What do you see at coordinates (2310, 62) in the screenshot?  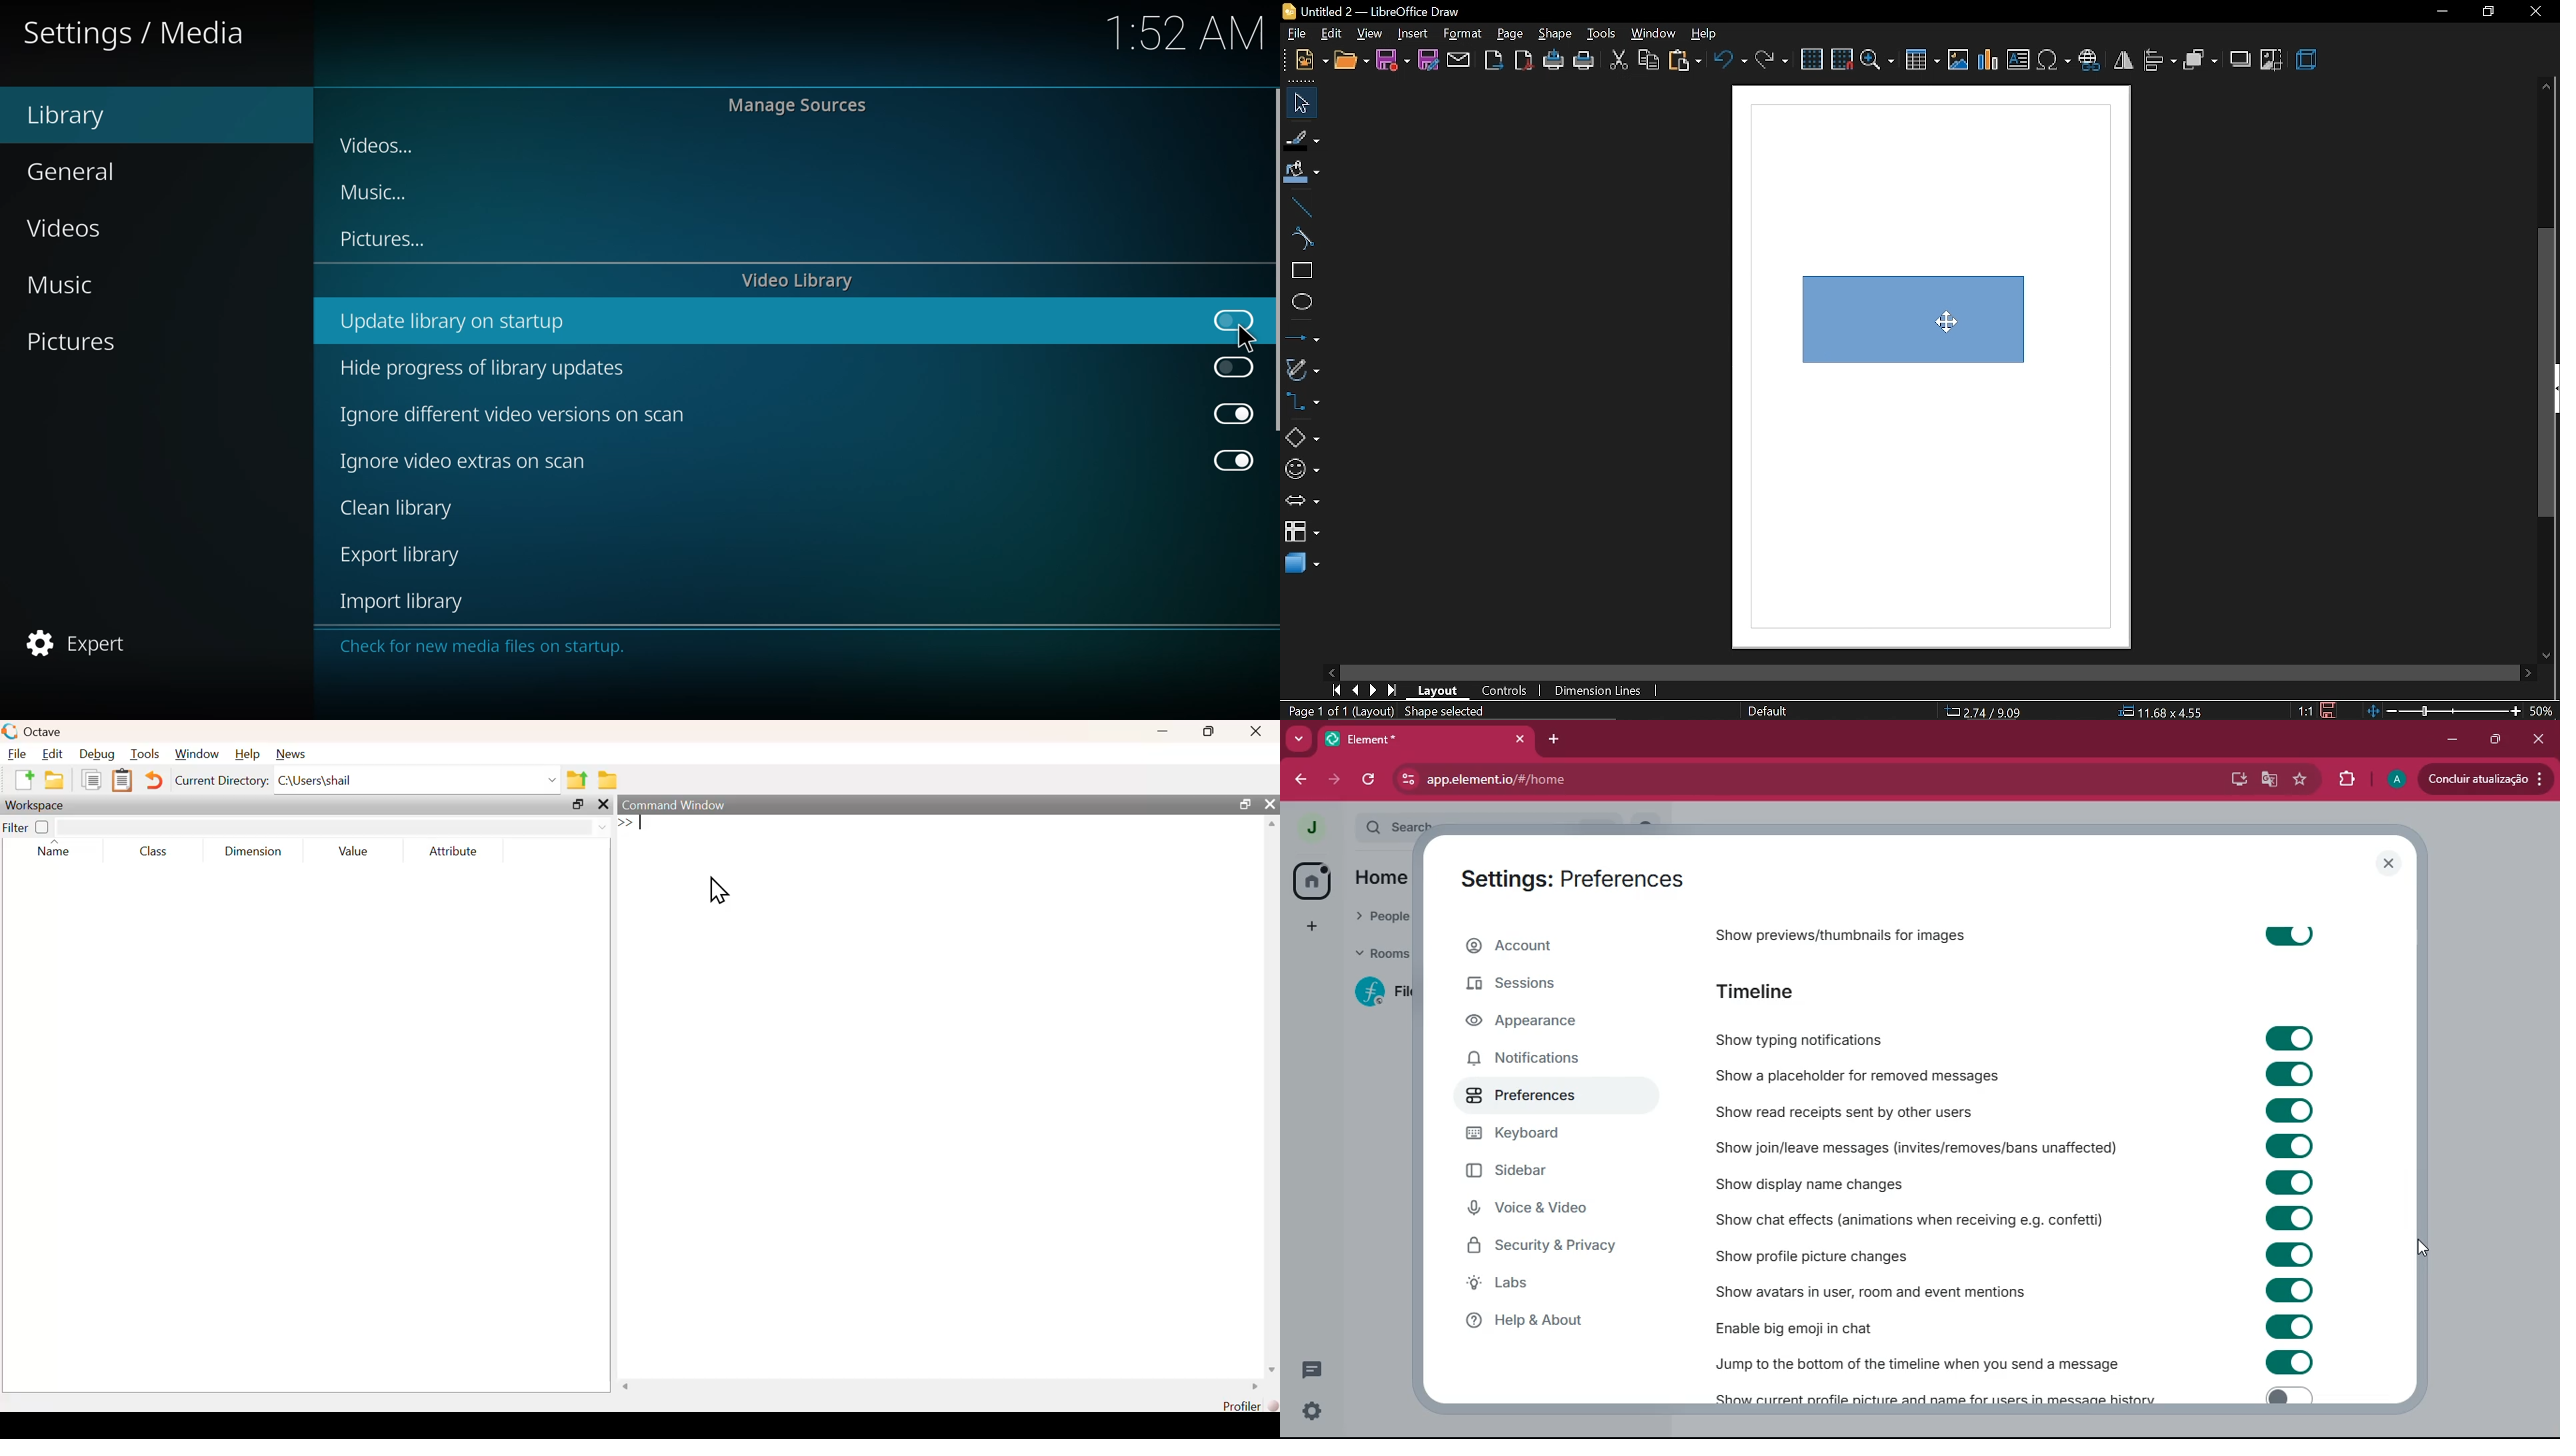 I see `3d effects` at bounding box center [2310, 62].